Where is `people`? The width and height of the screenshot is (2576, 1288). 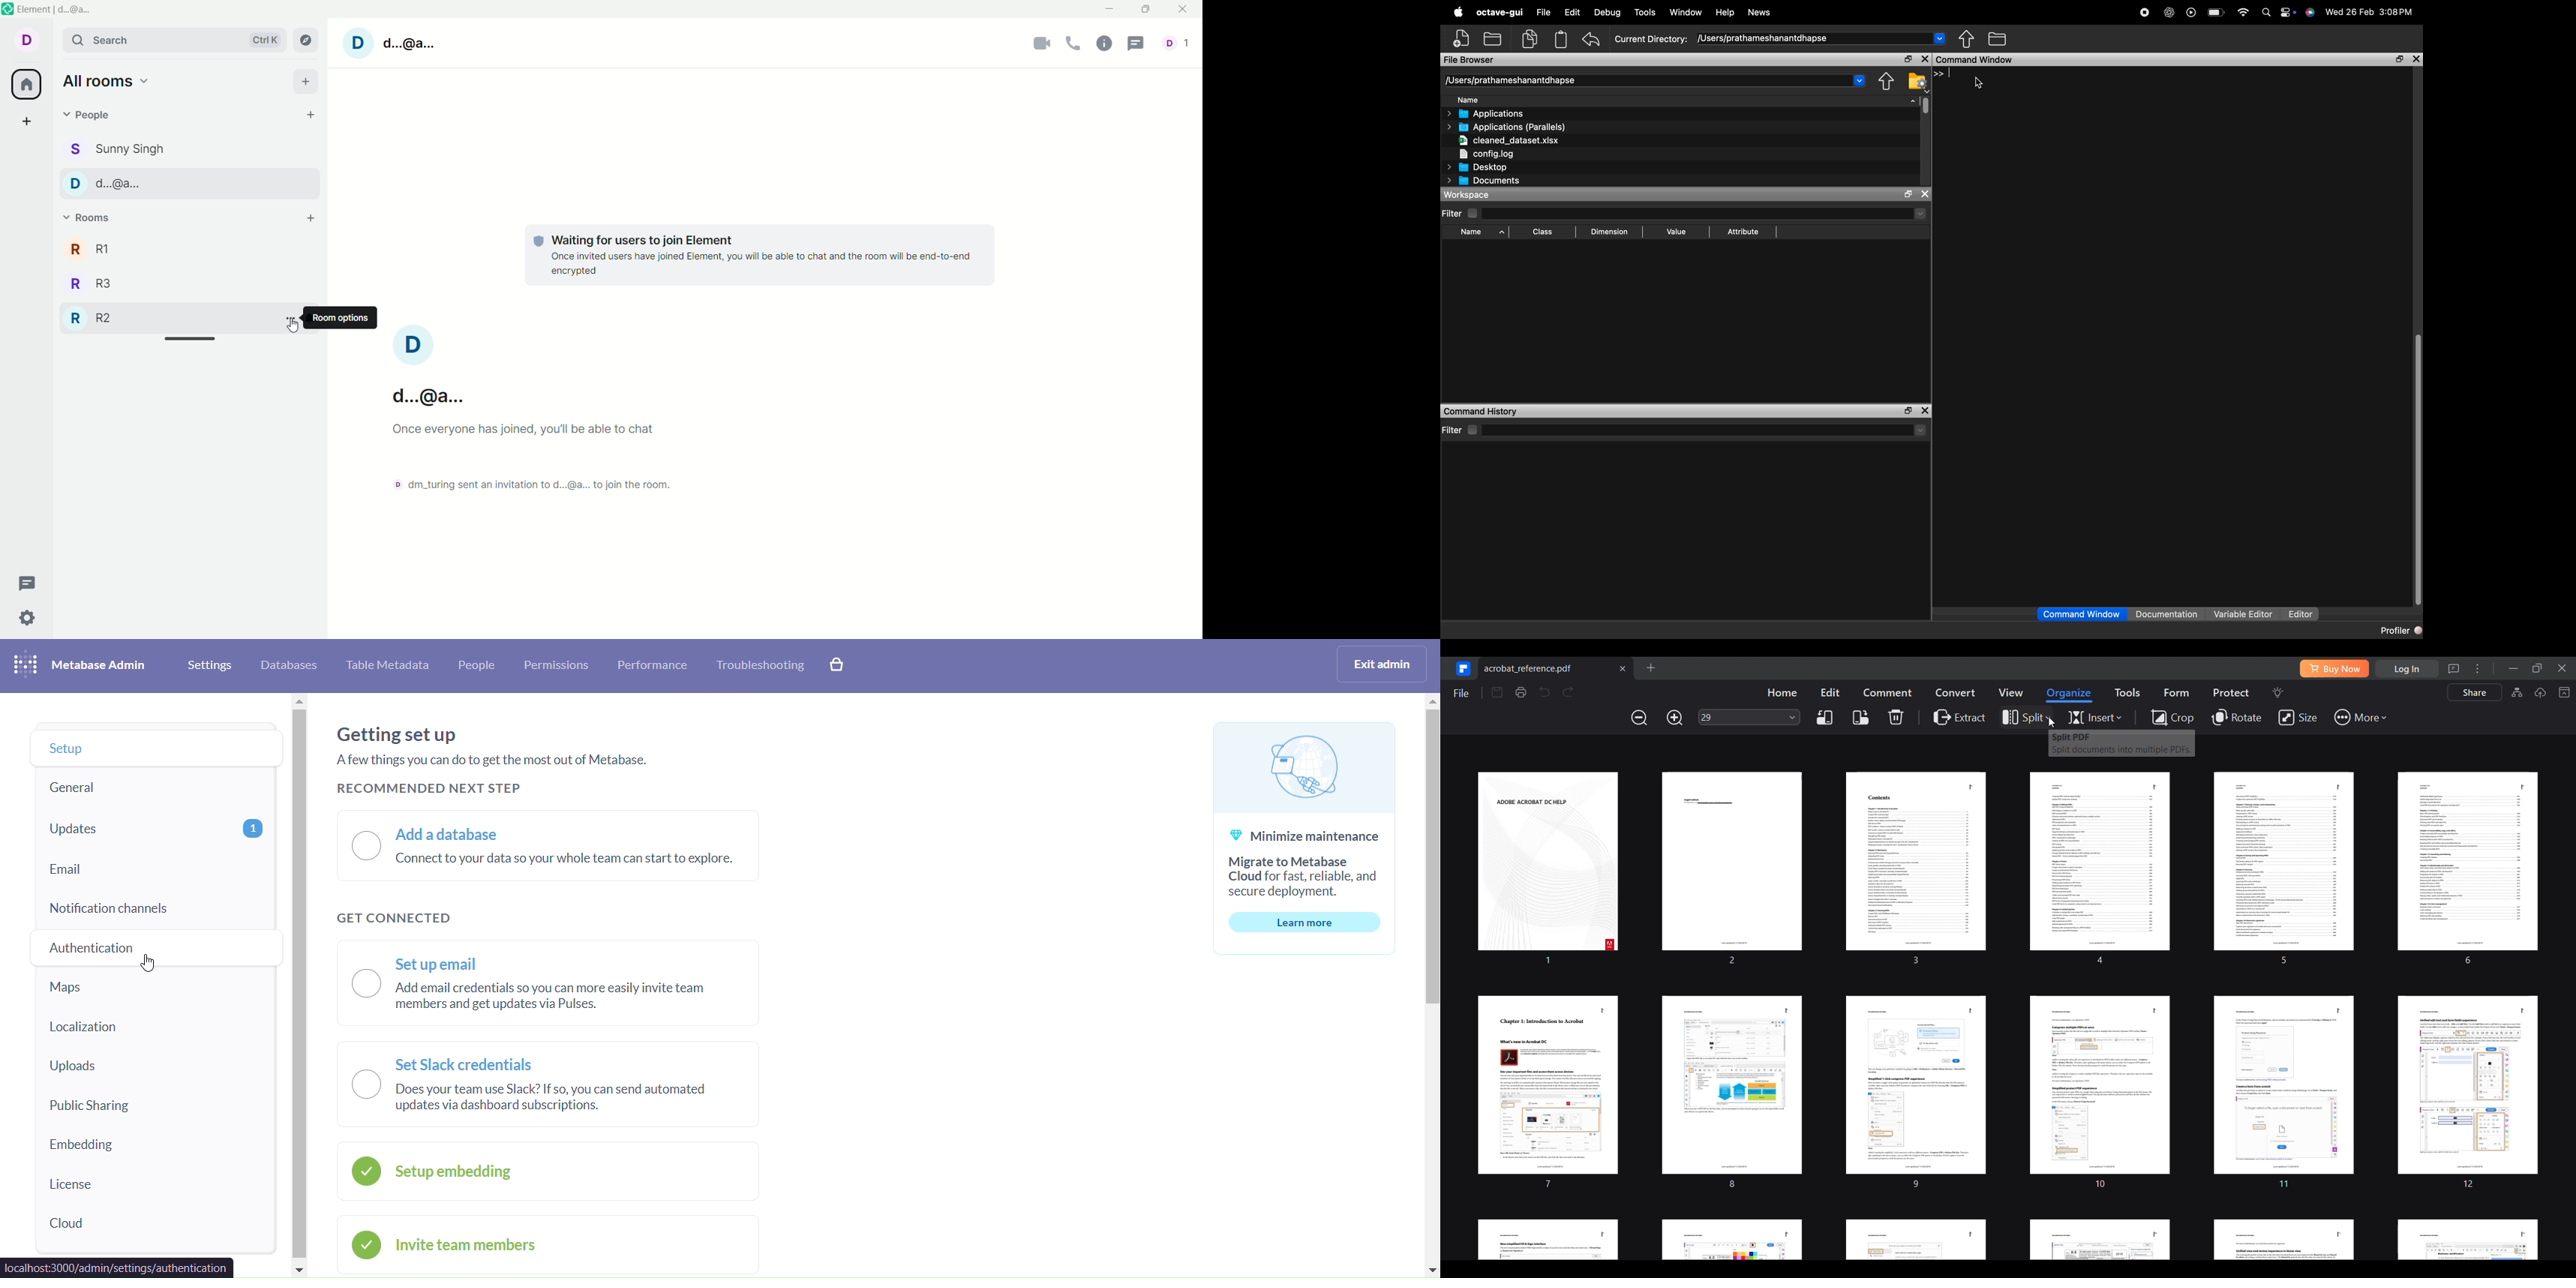
people is located at coordinates (117, 148).